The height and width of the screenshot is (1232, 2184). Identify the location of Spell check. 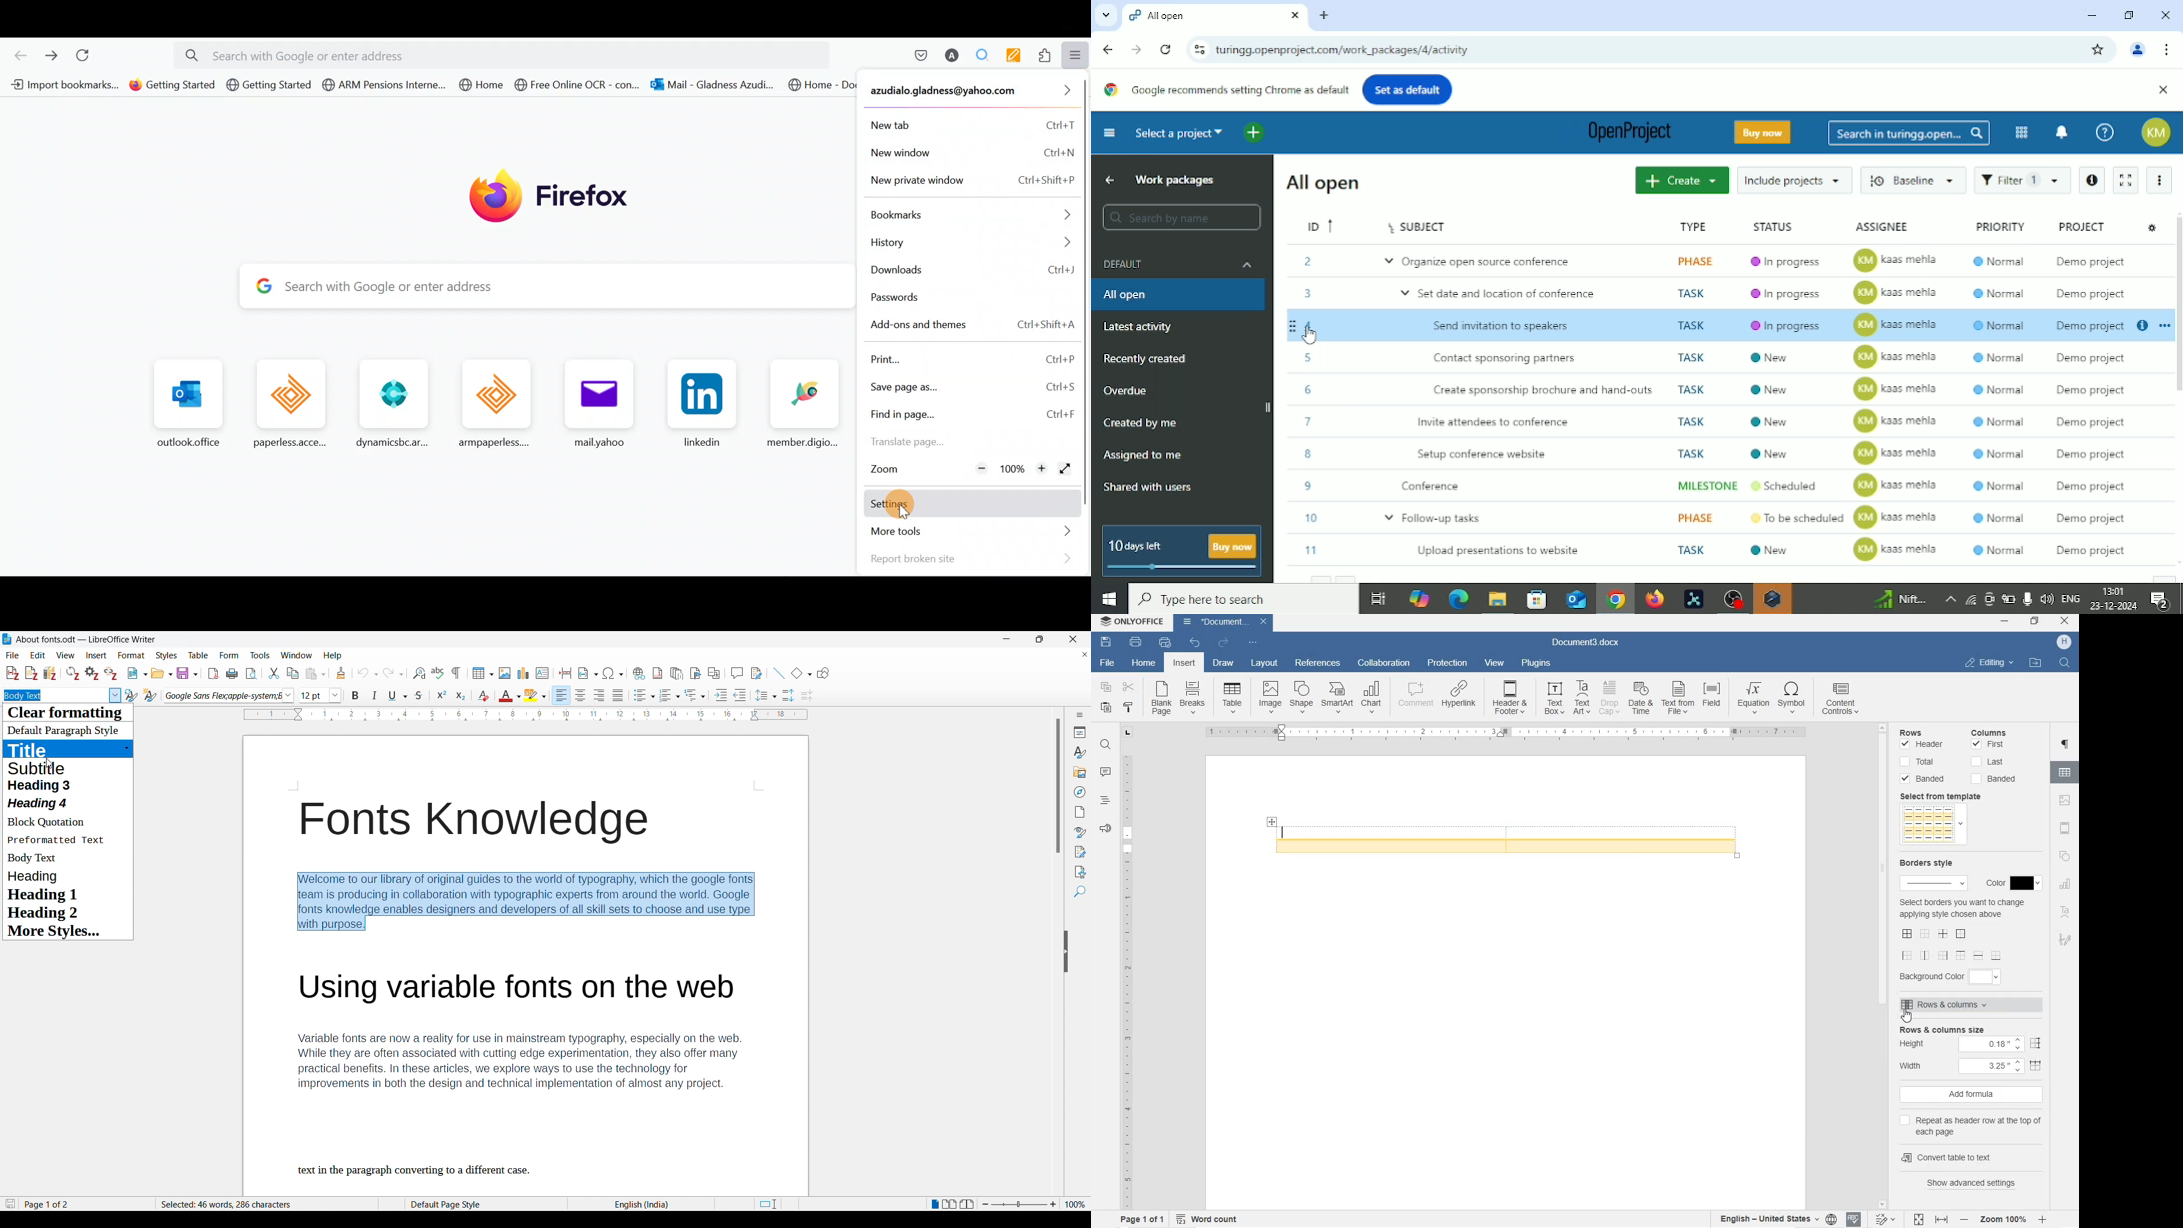
(438, 673).